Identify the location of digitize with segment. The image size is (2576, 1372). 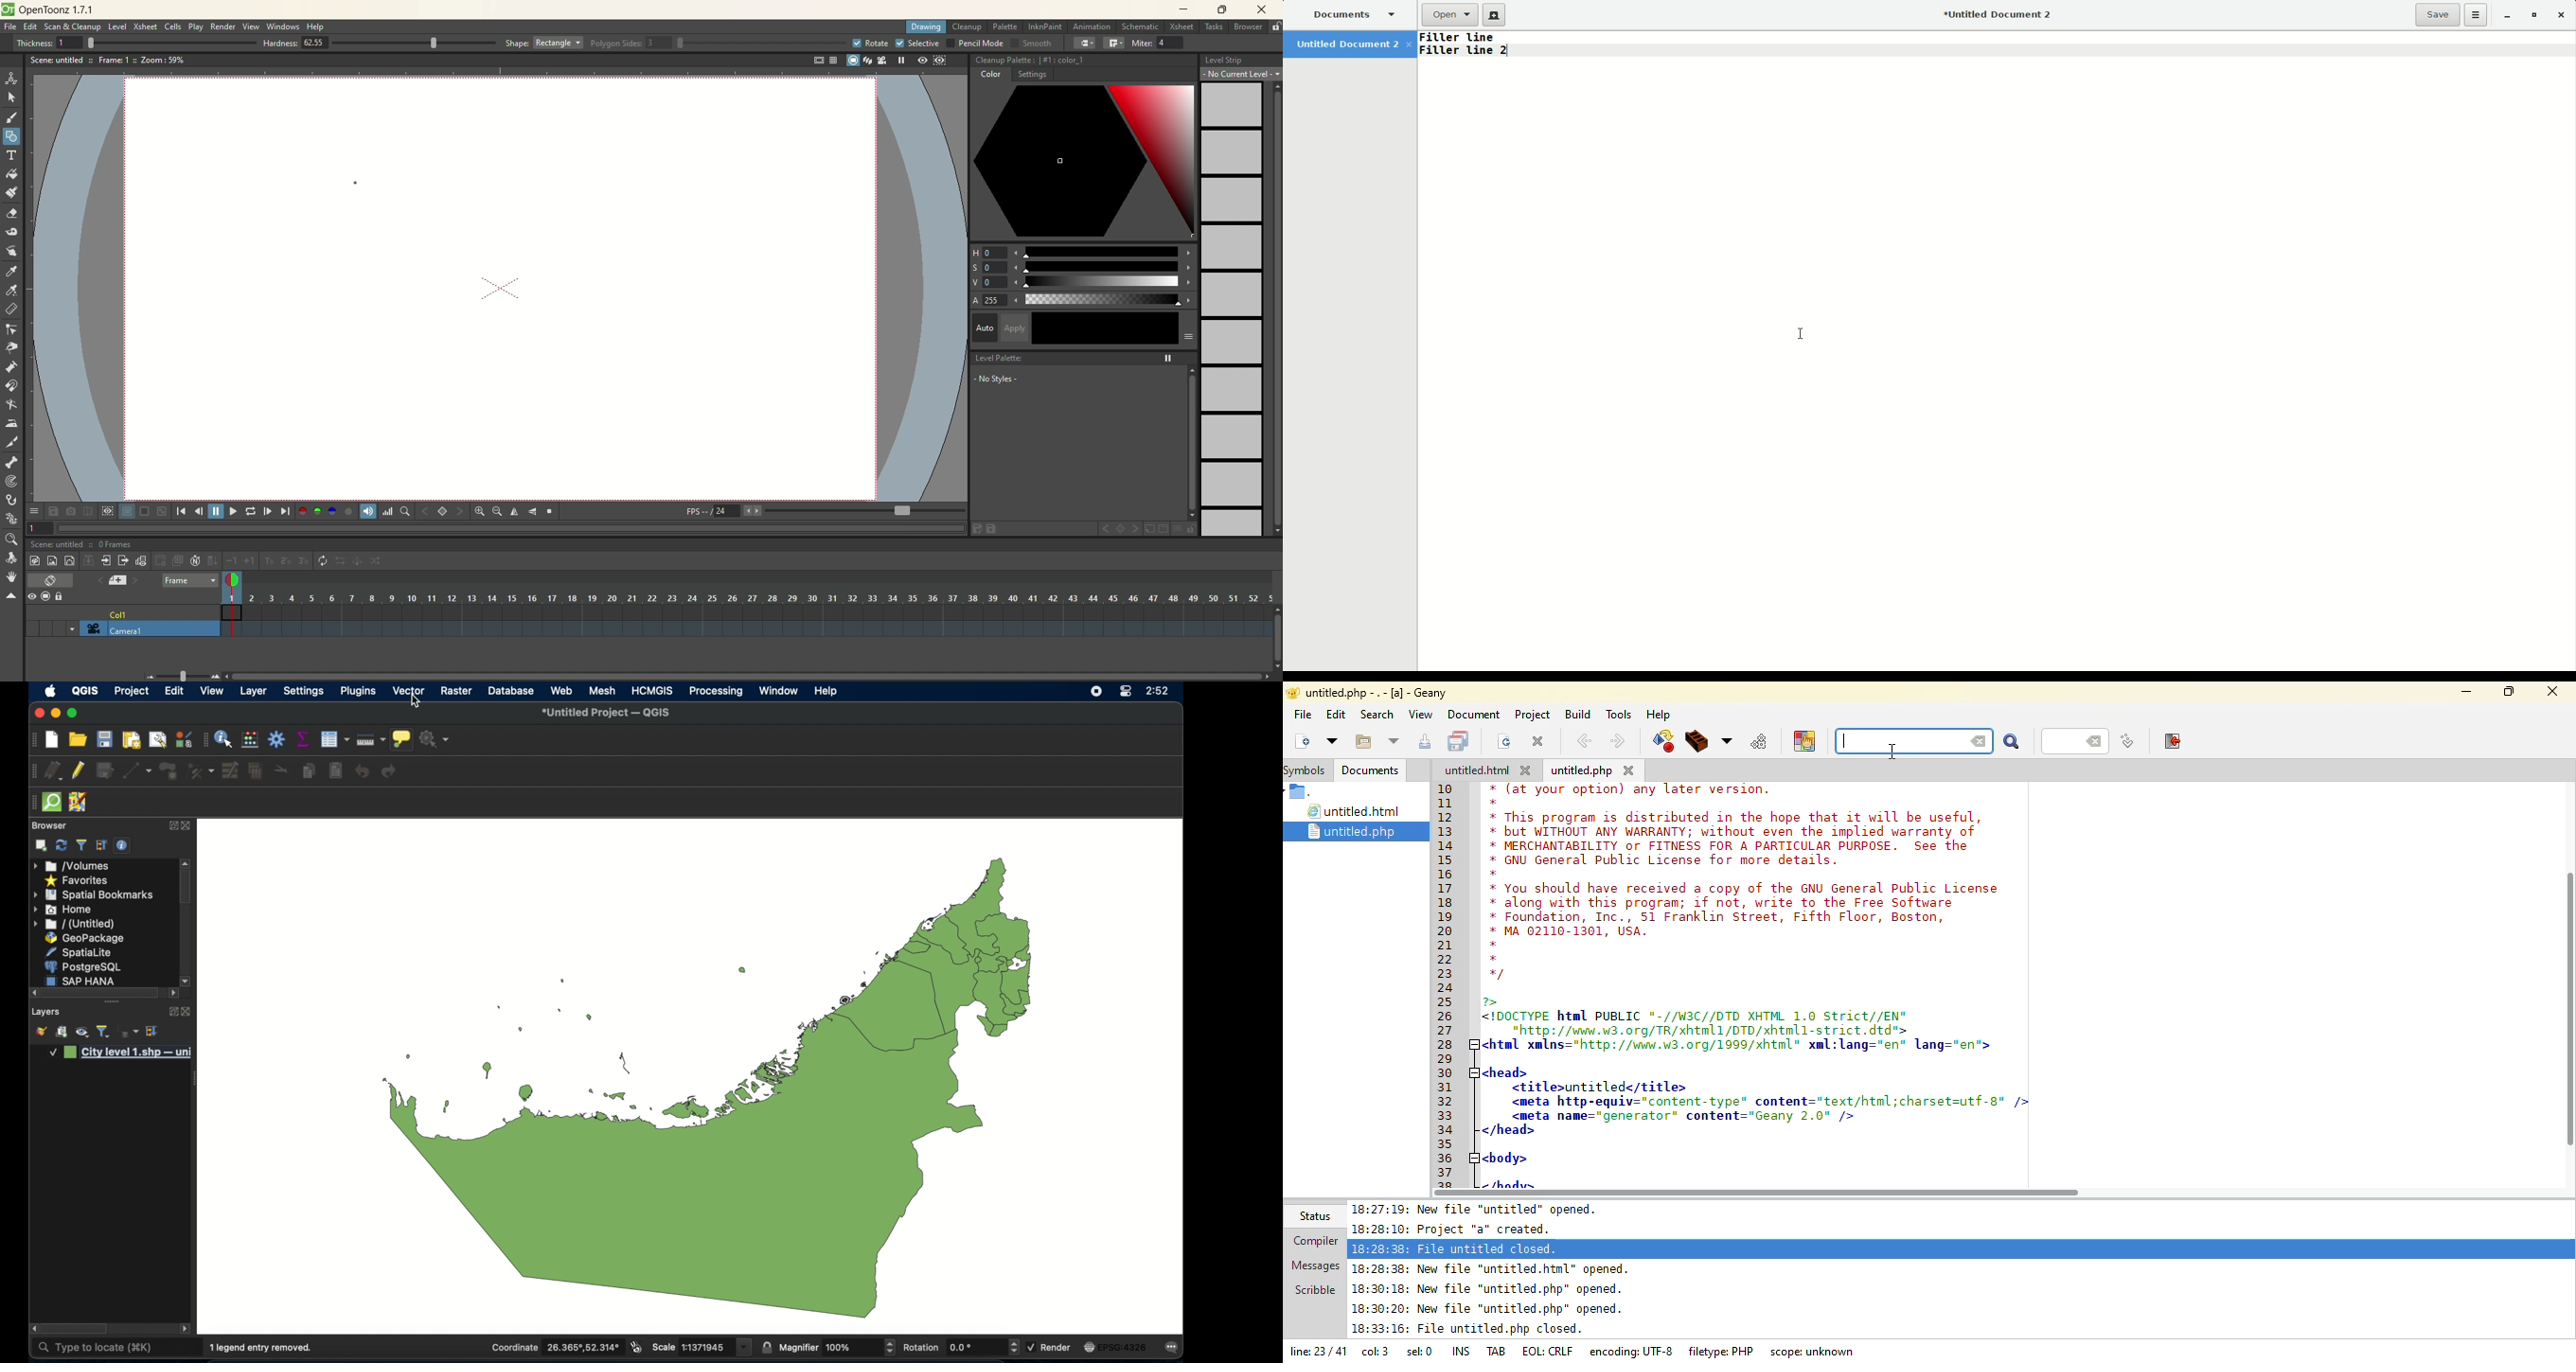
(137, 771).